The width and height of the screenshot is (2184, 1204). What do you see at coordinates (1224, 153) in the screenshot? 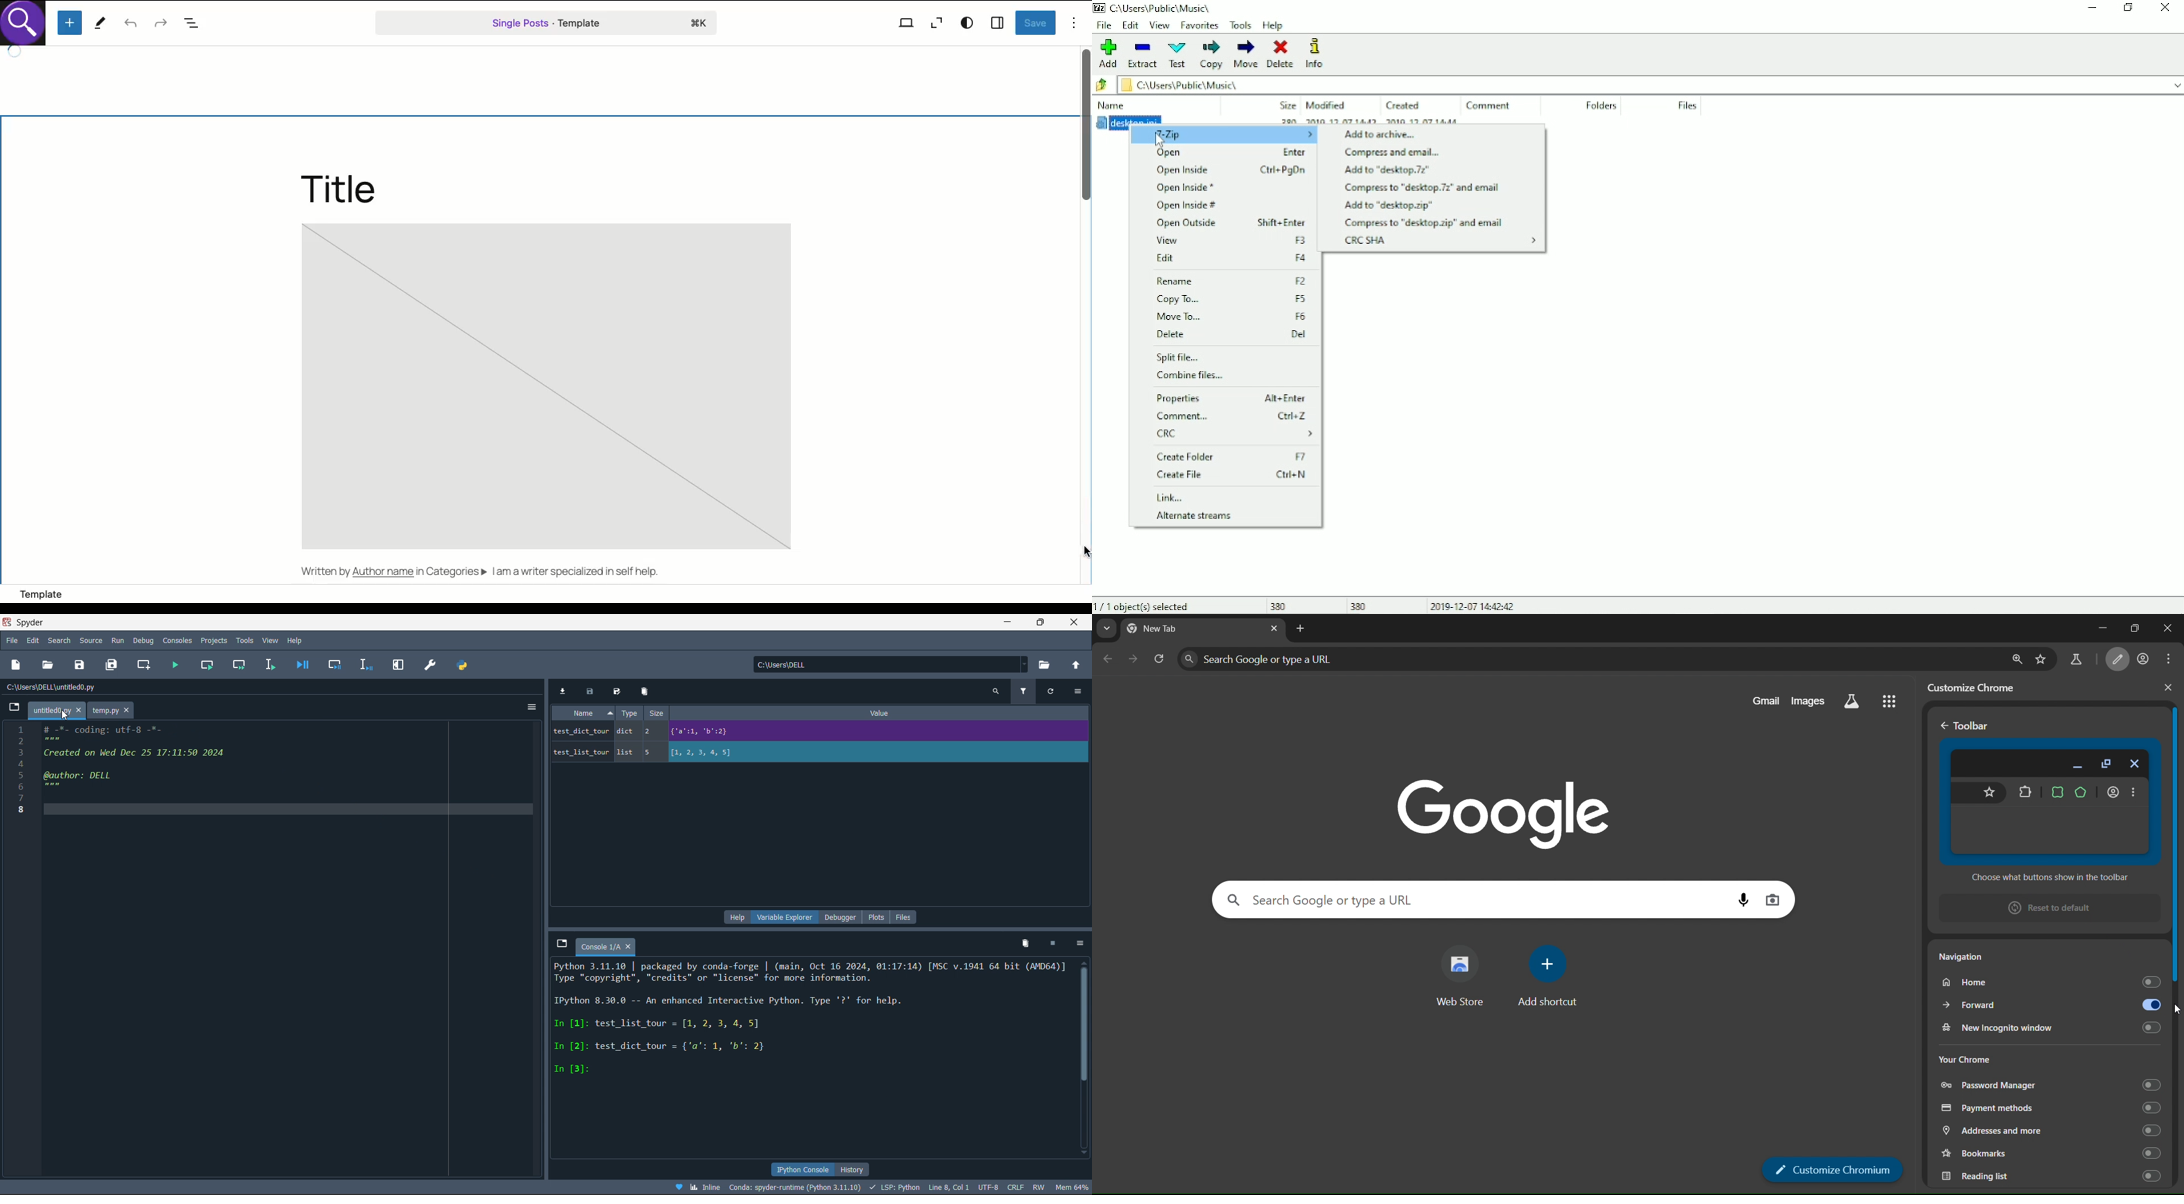
I see `Open` at bounding box center [1224, 153].